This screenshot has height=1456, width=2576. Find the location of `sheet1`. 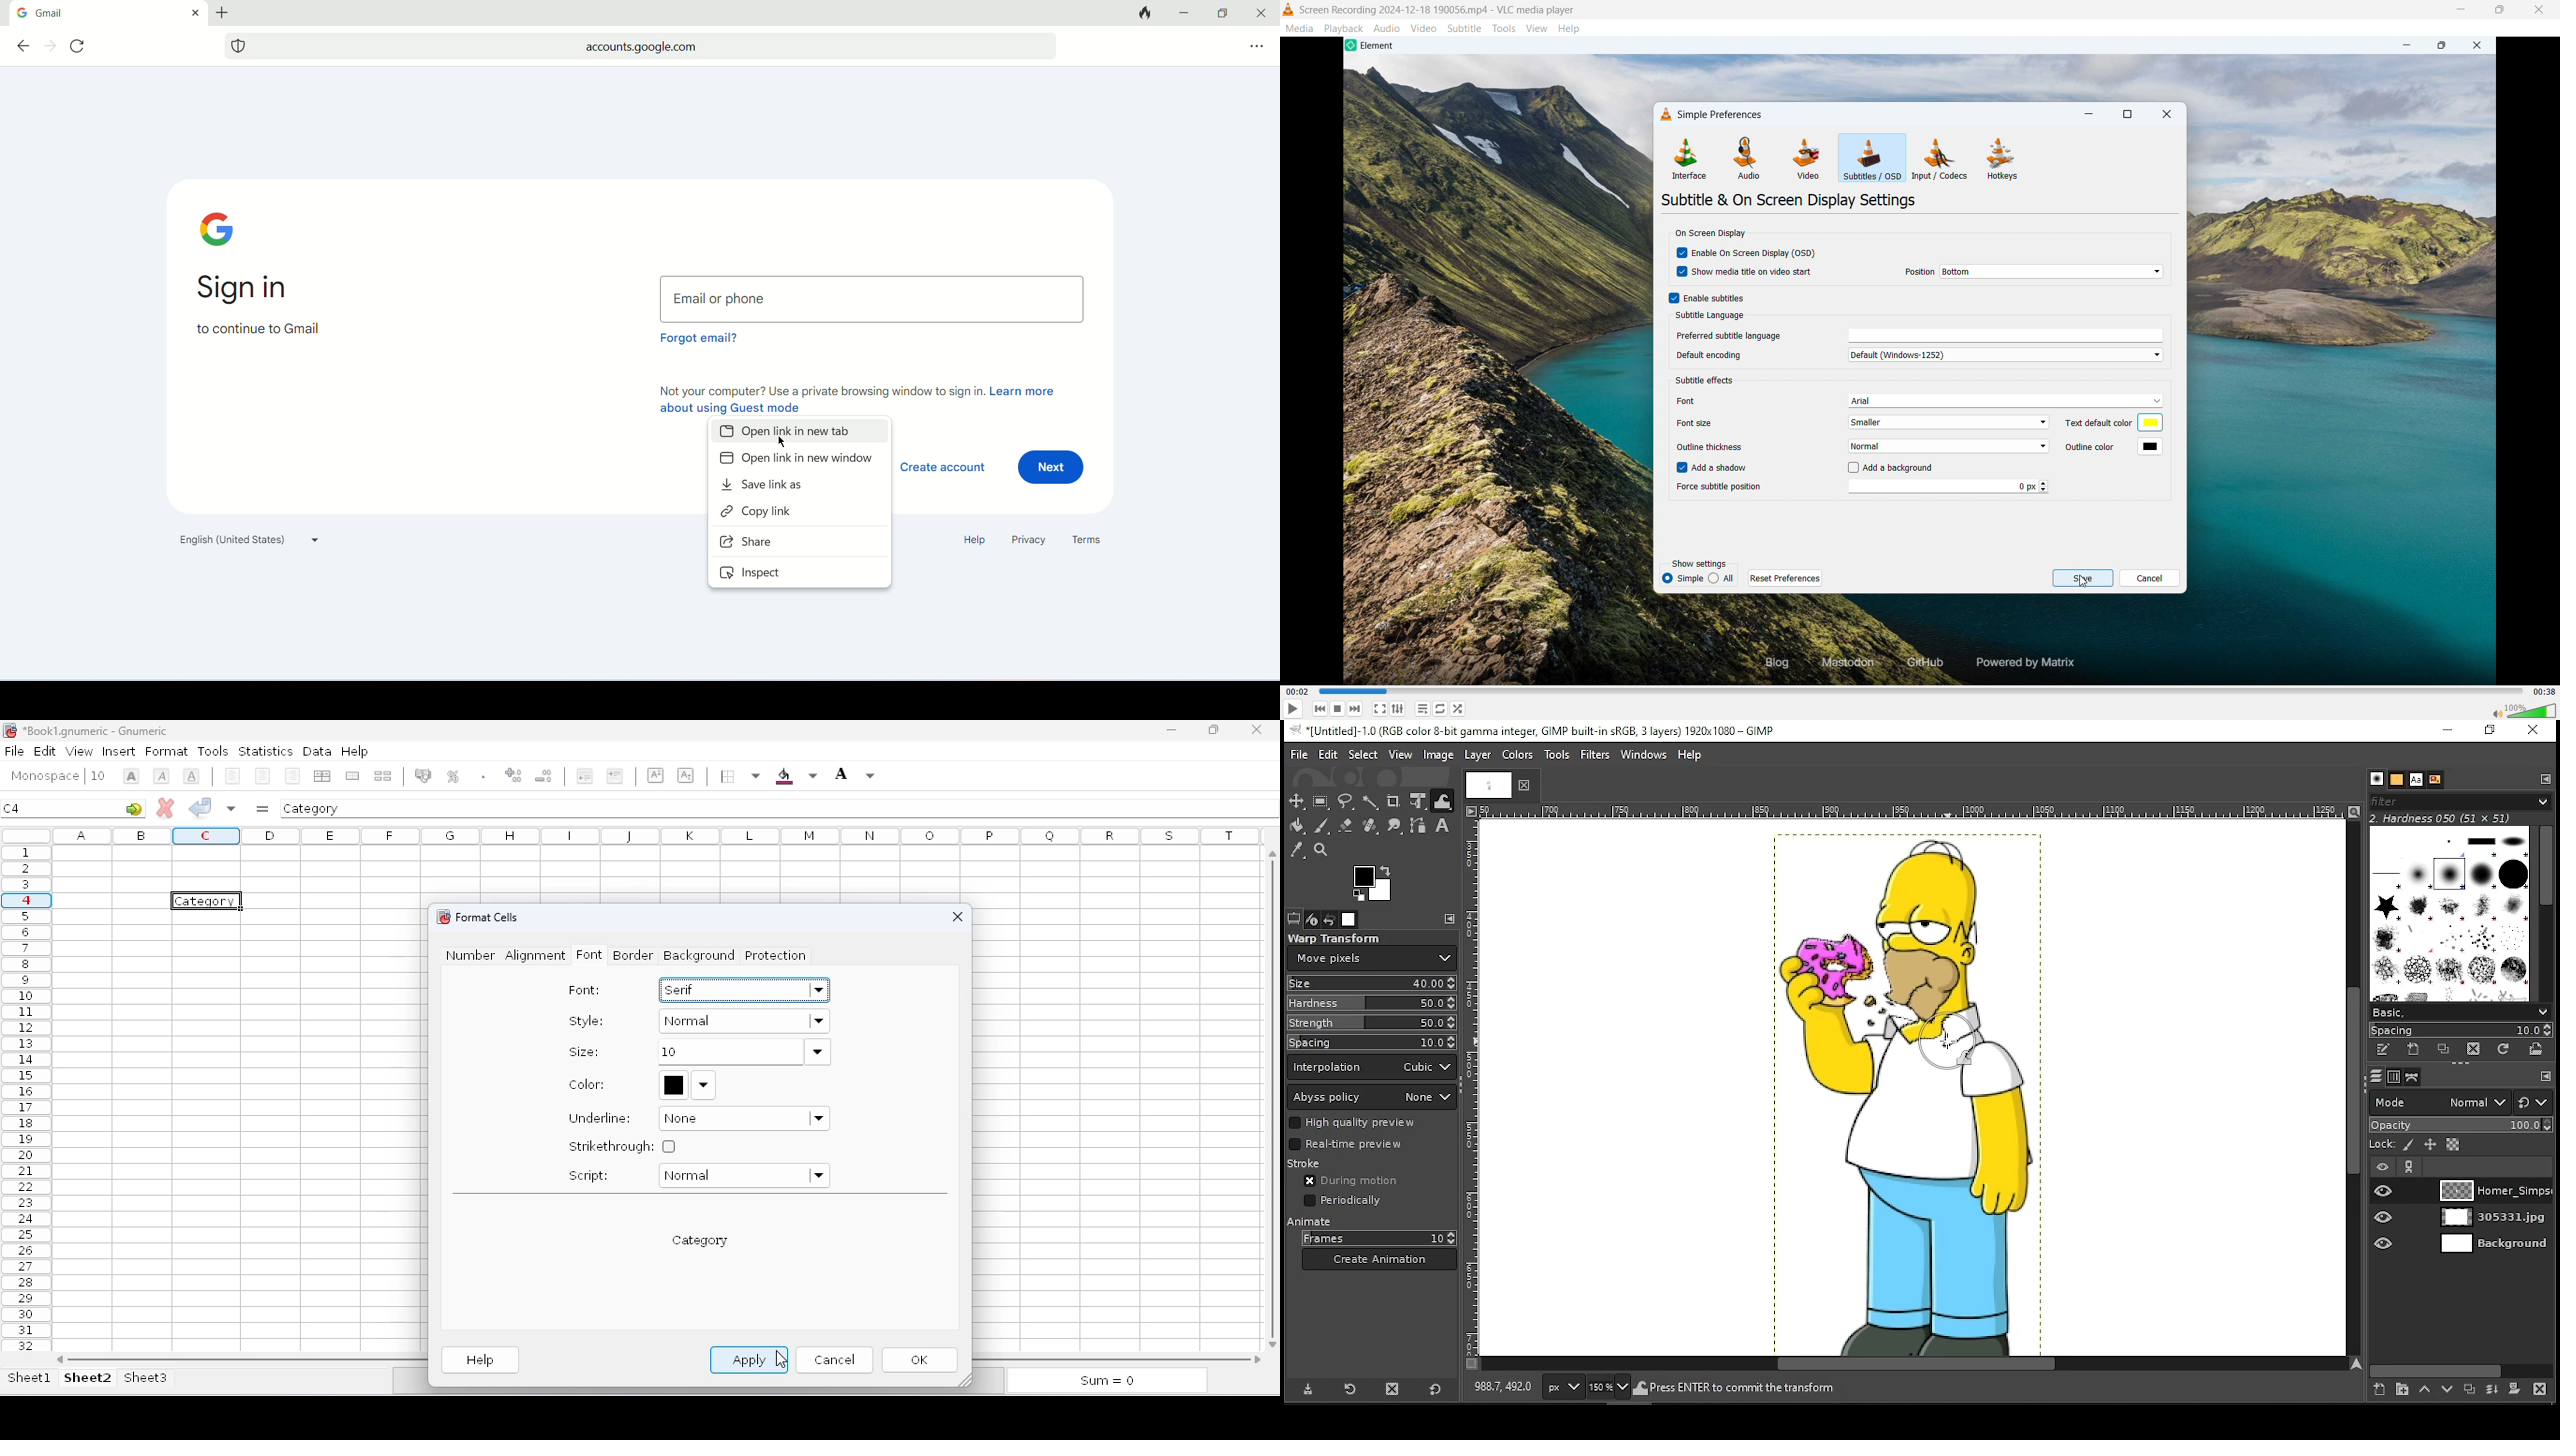

sheet1 is located at coordinates (30, 1378).